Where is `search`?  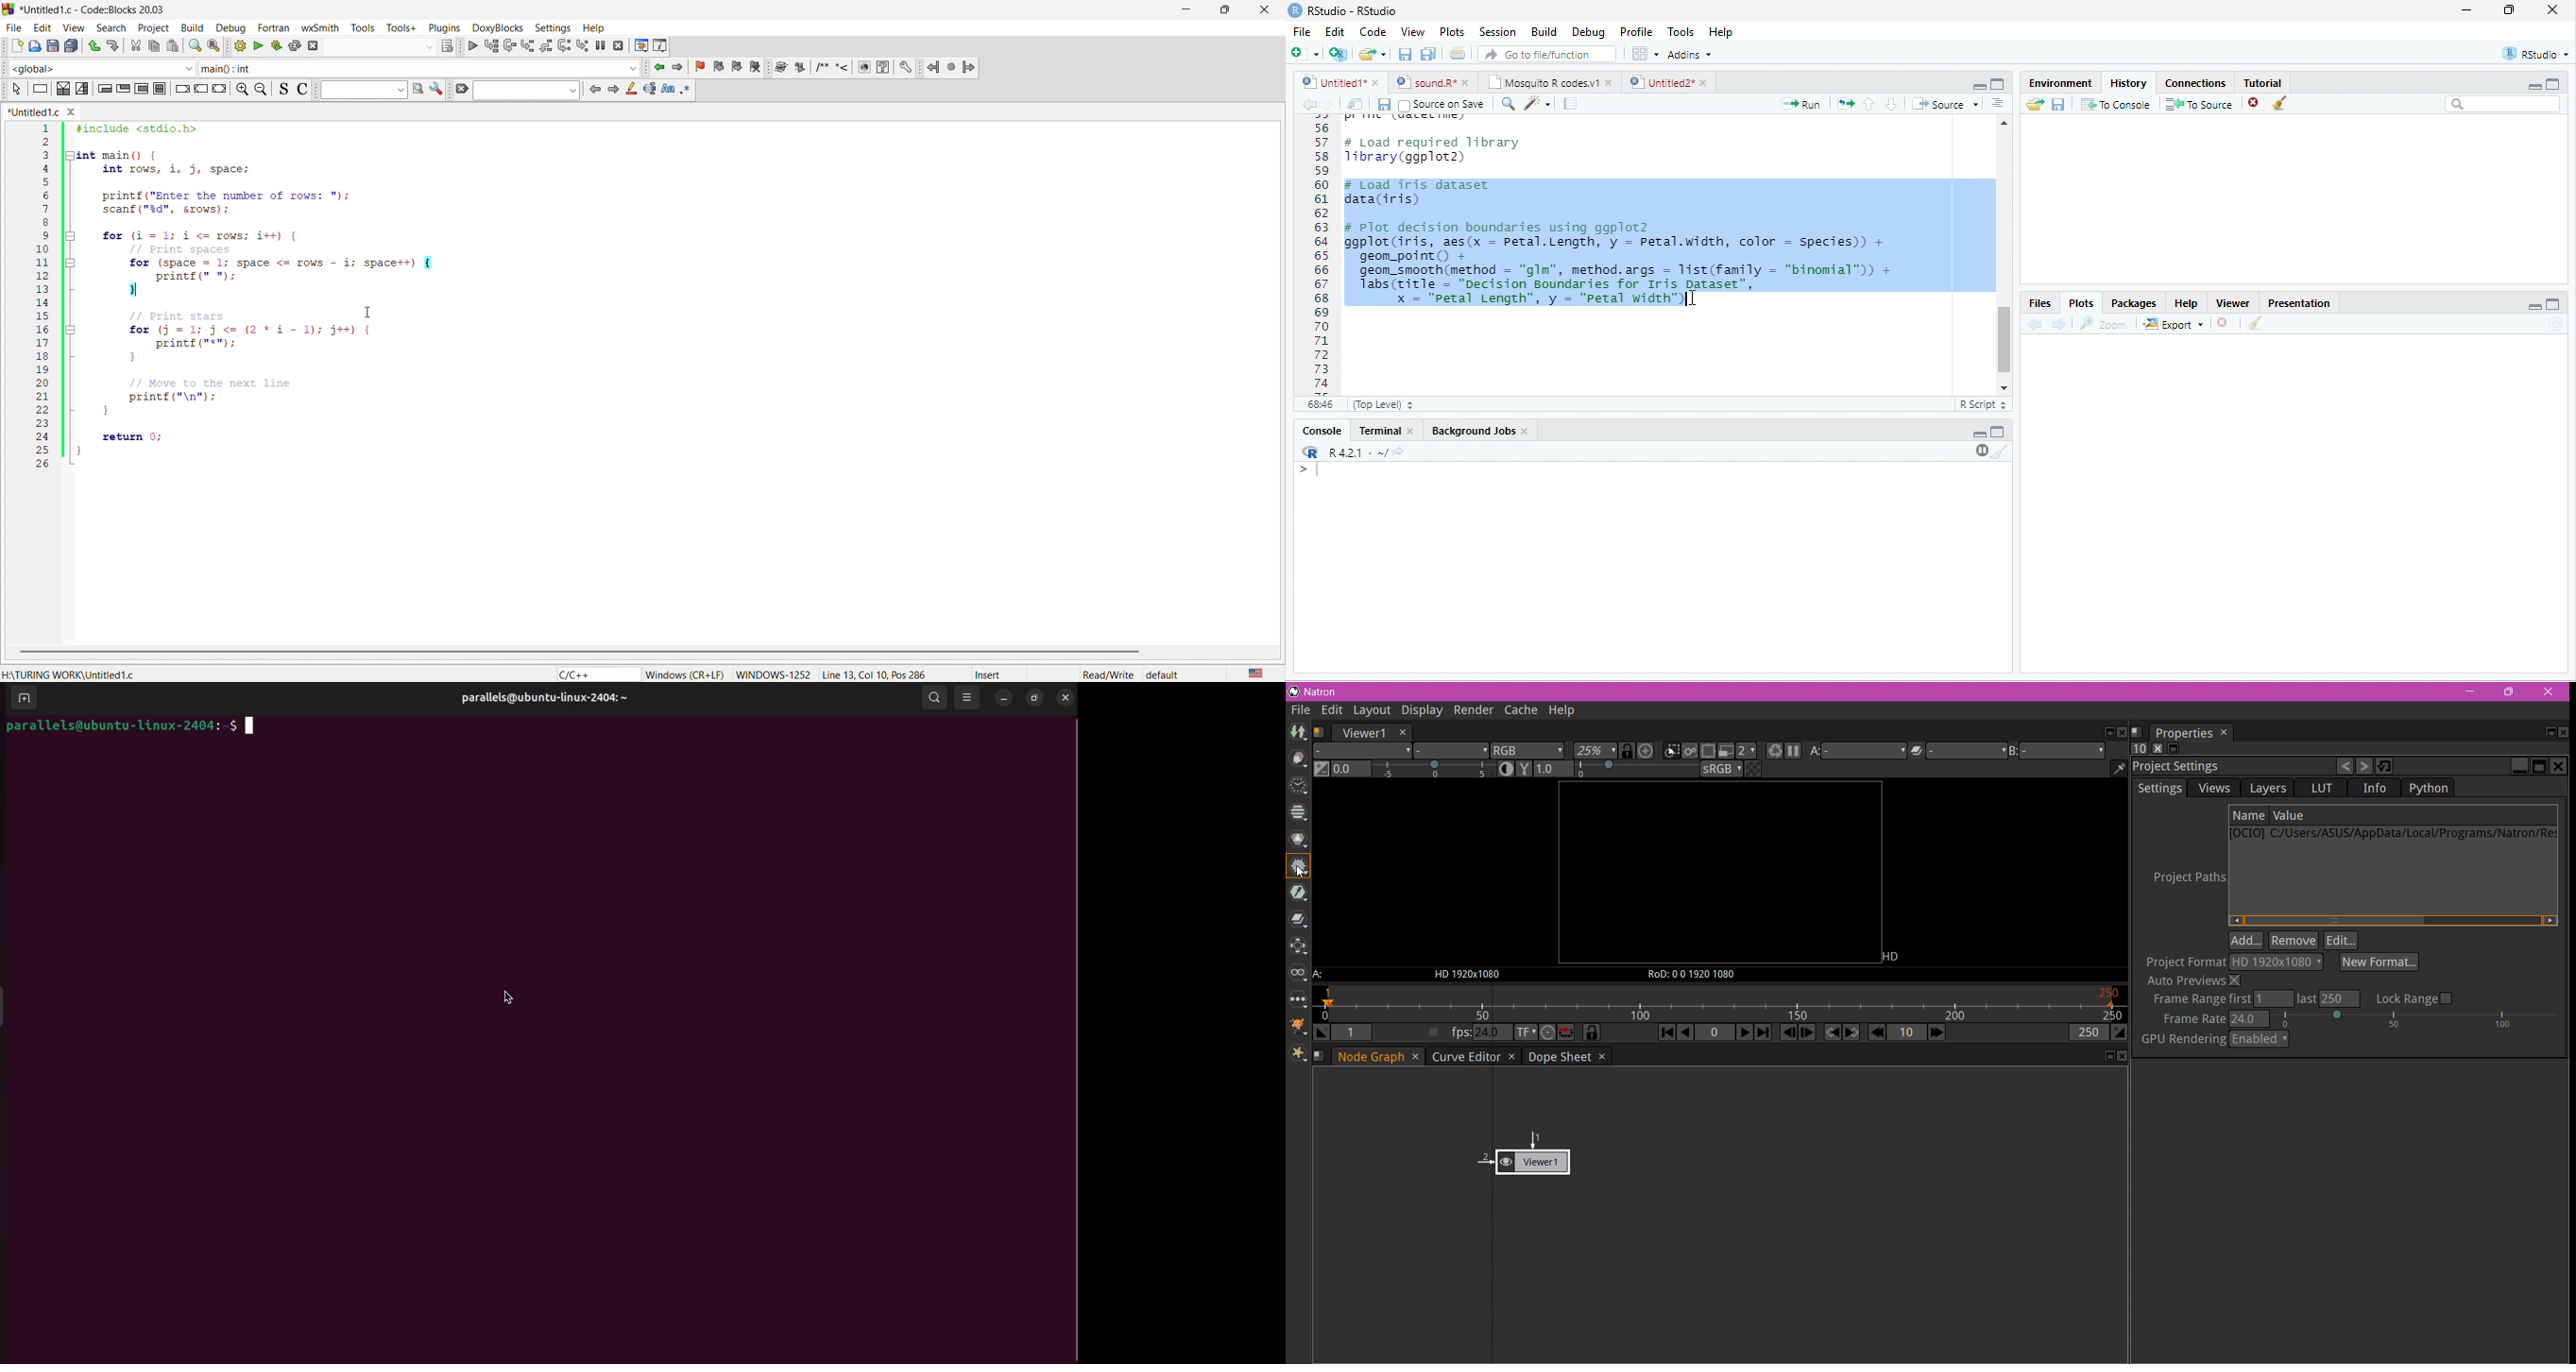 search is located at coordinates (194, 47).